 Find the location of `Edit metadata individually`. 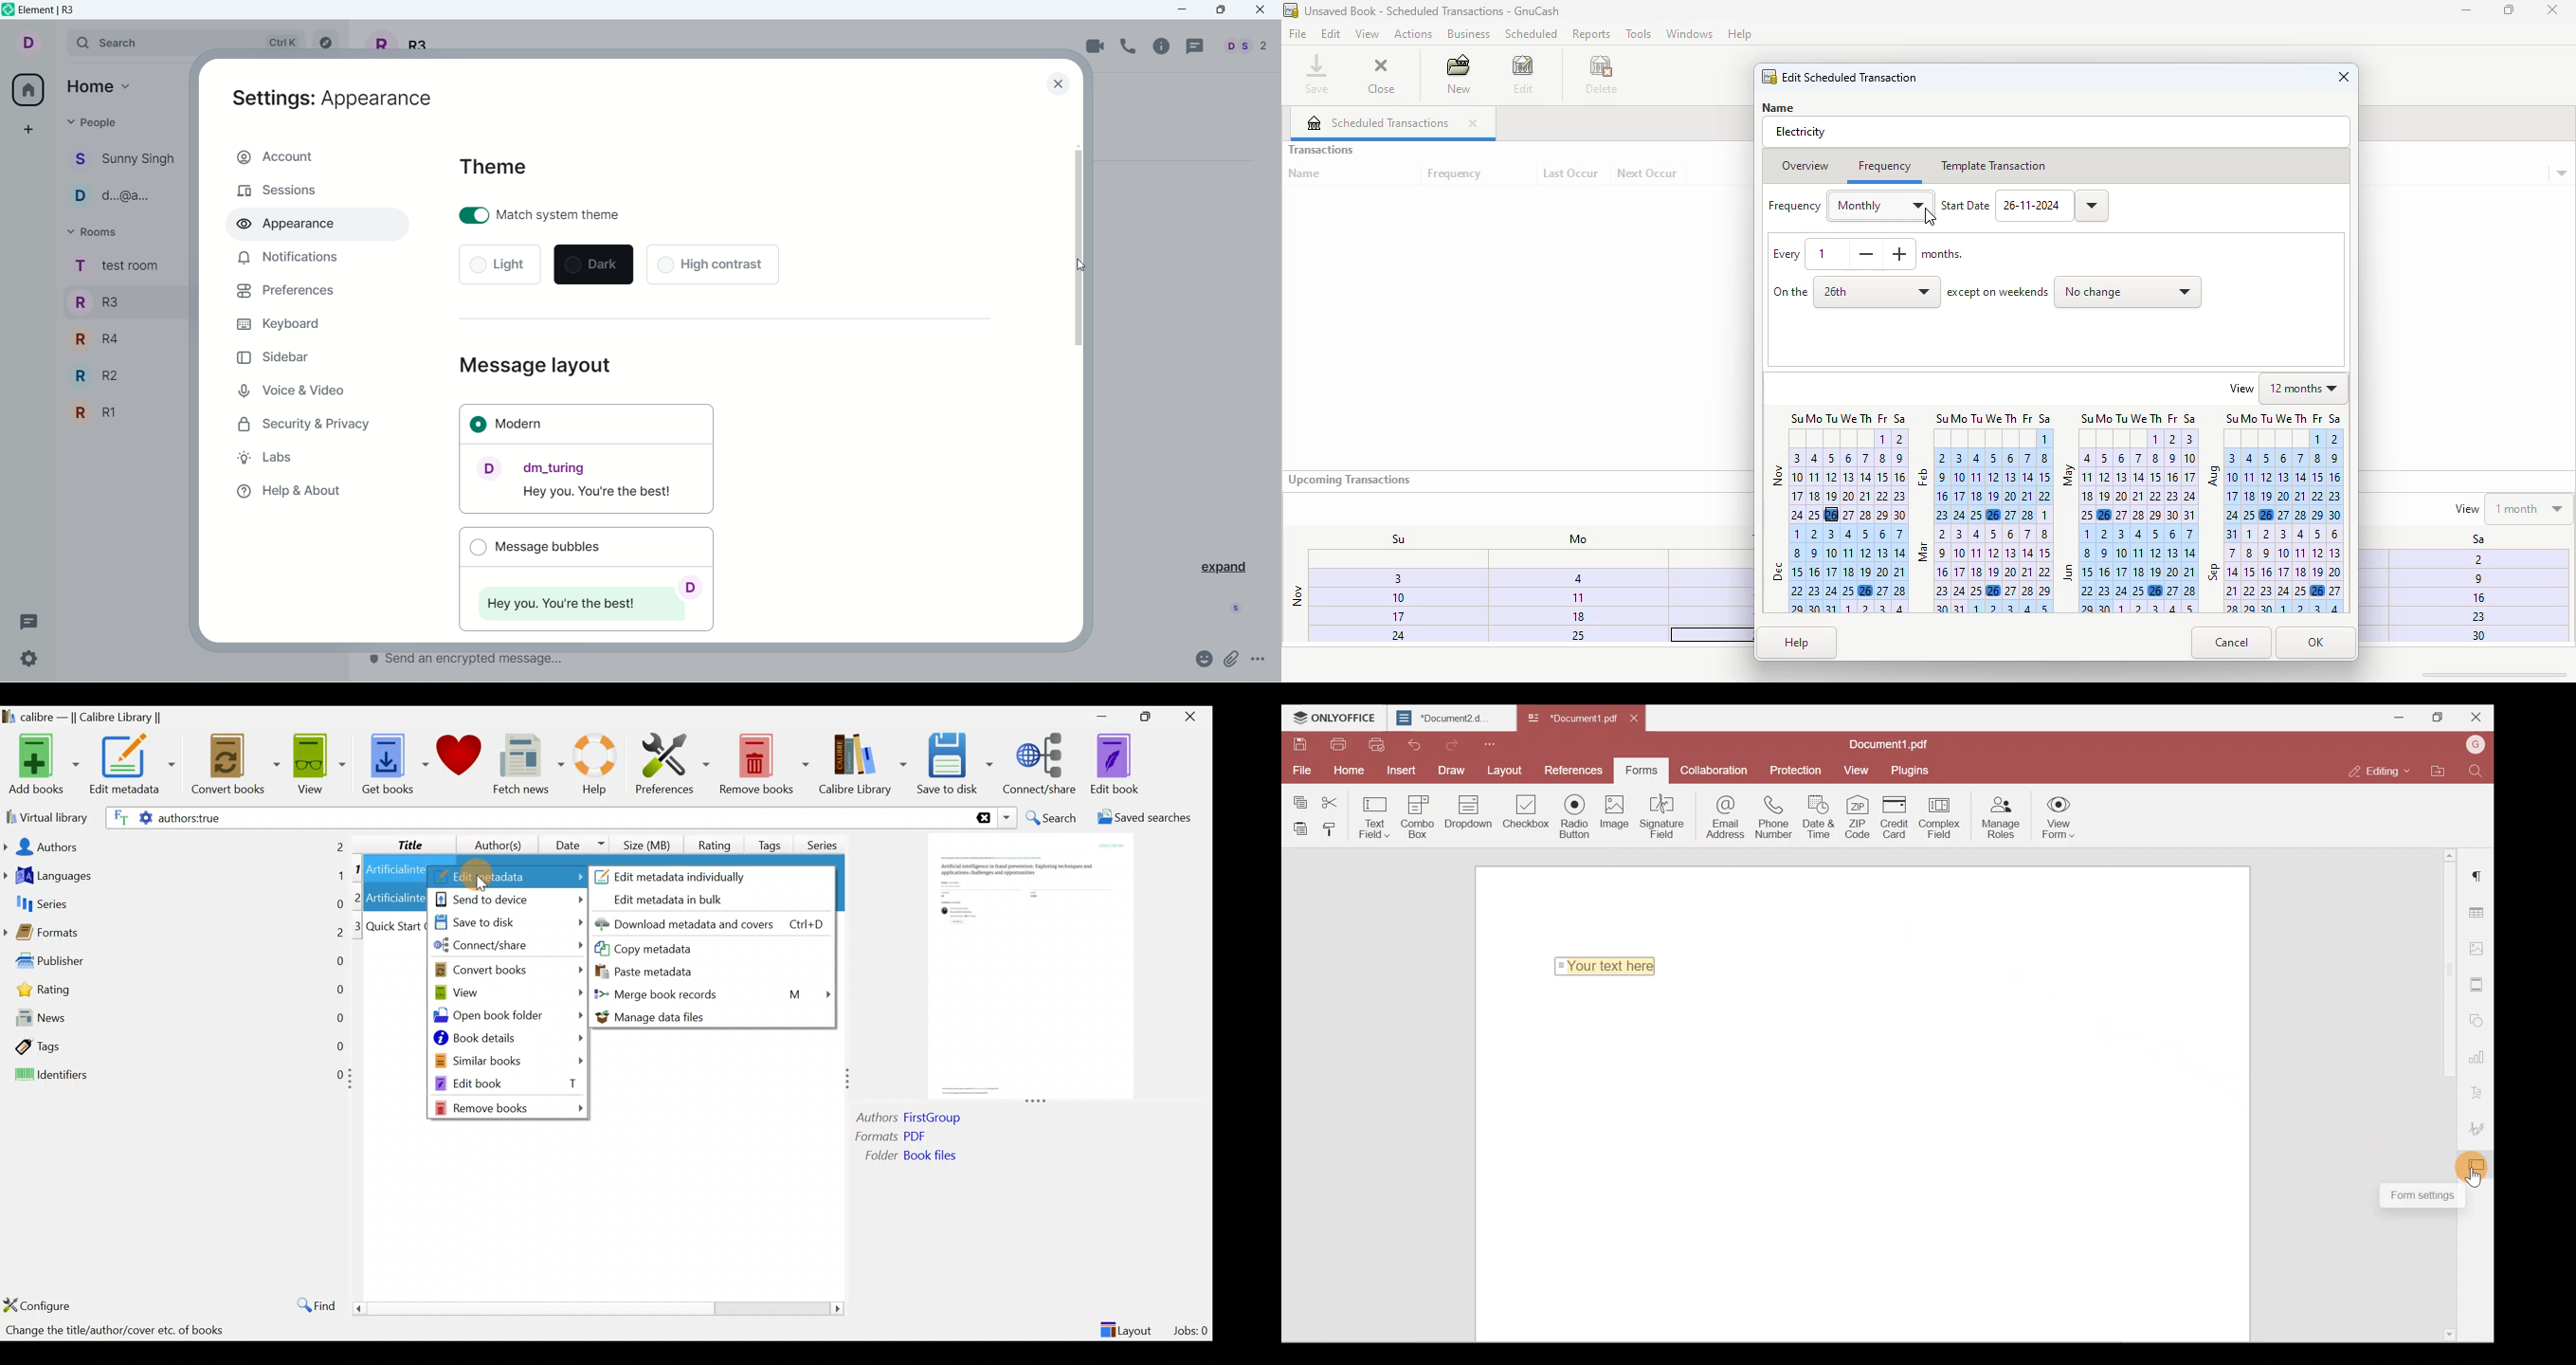

Edit metadata individually is located at coordinates (687, 875).